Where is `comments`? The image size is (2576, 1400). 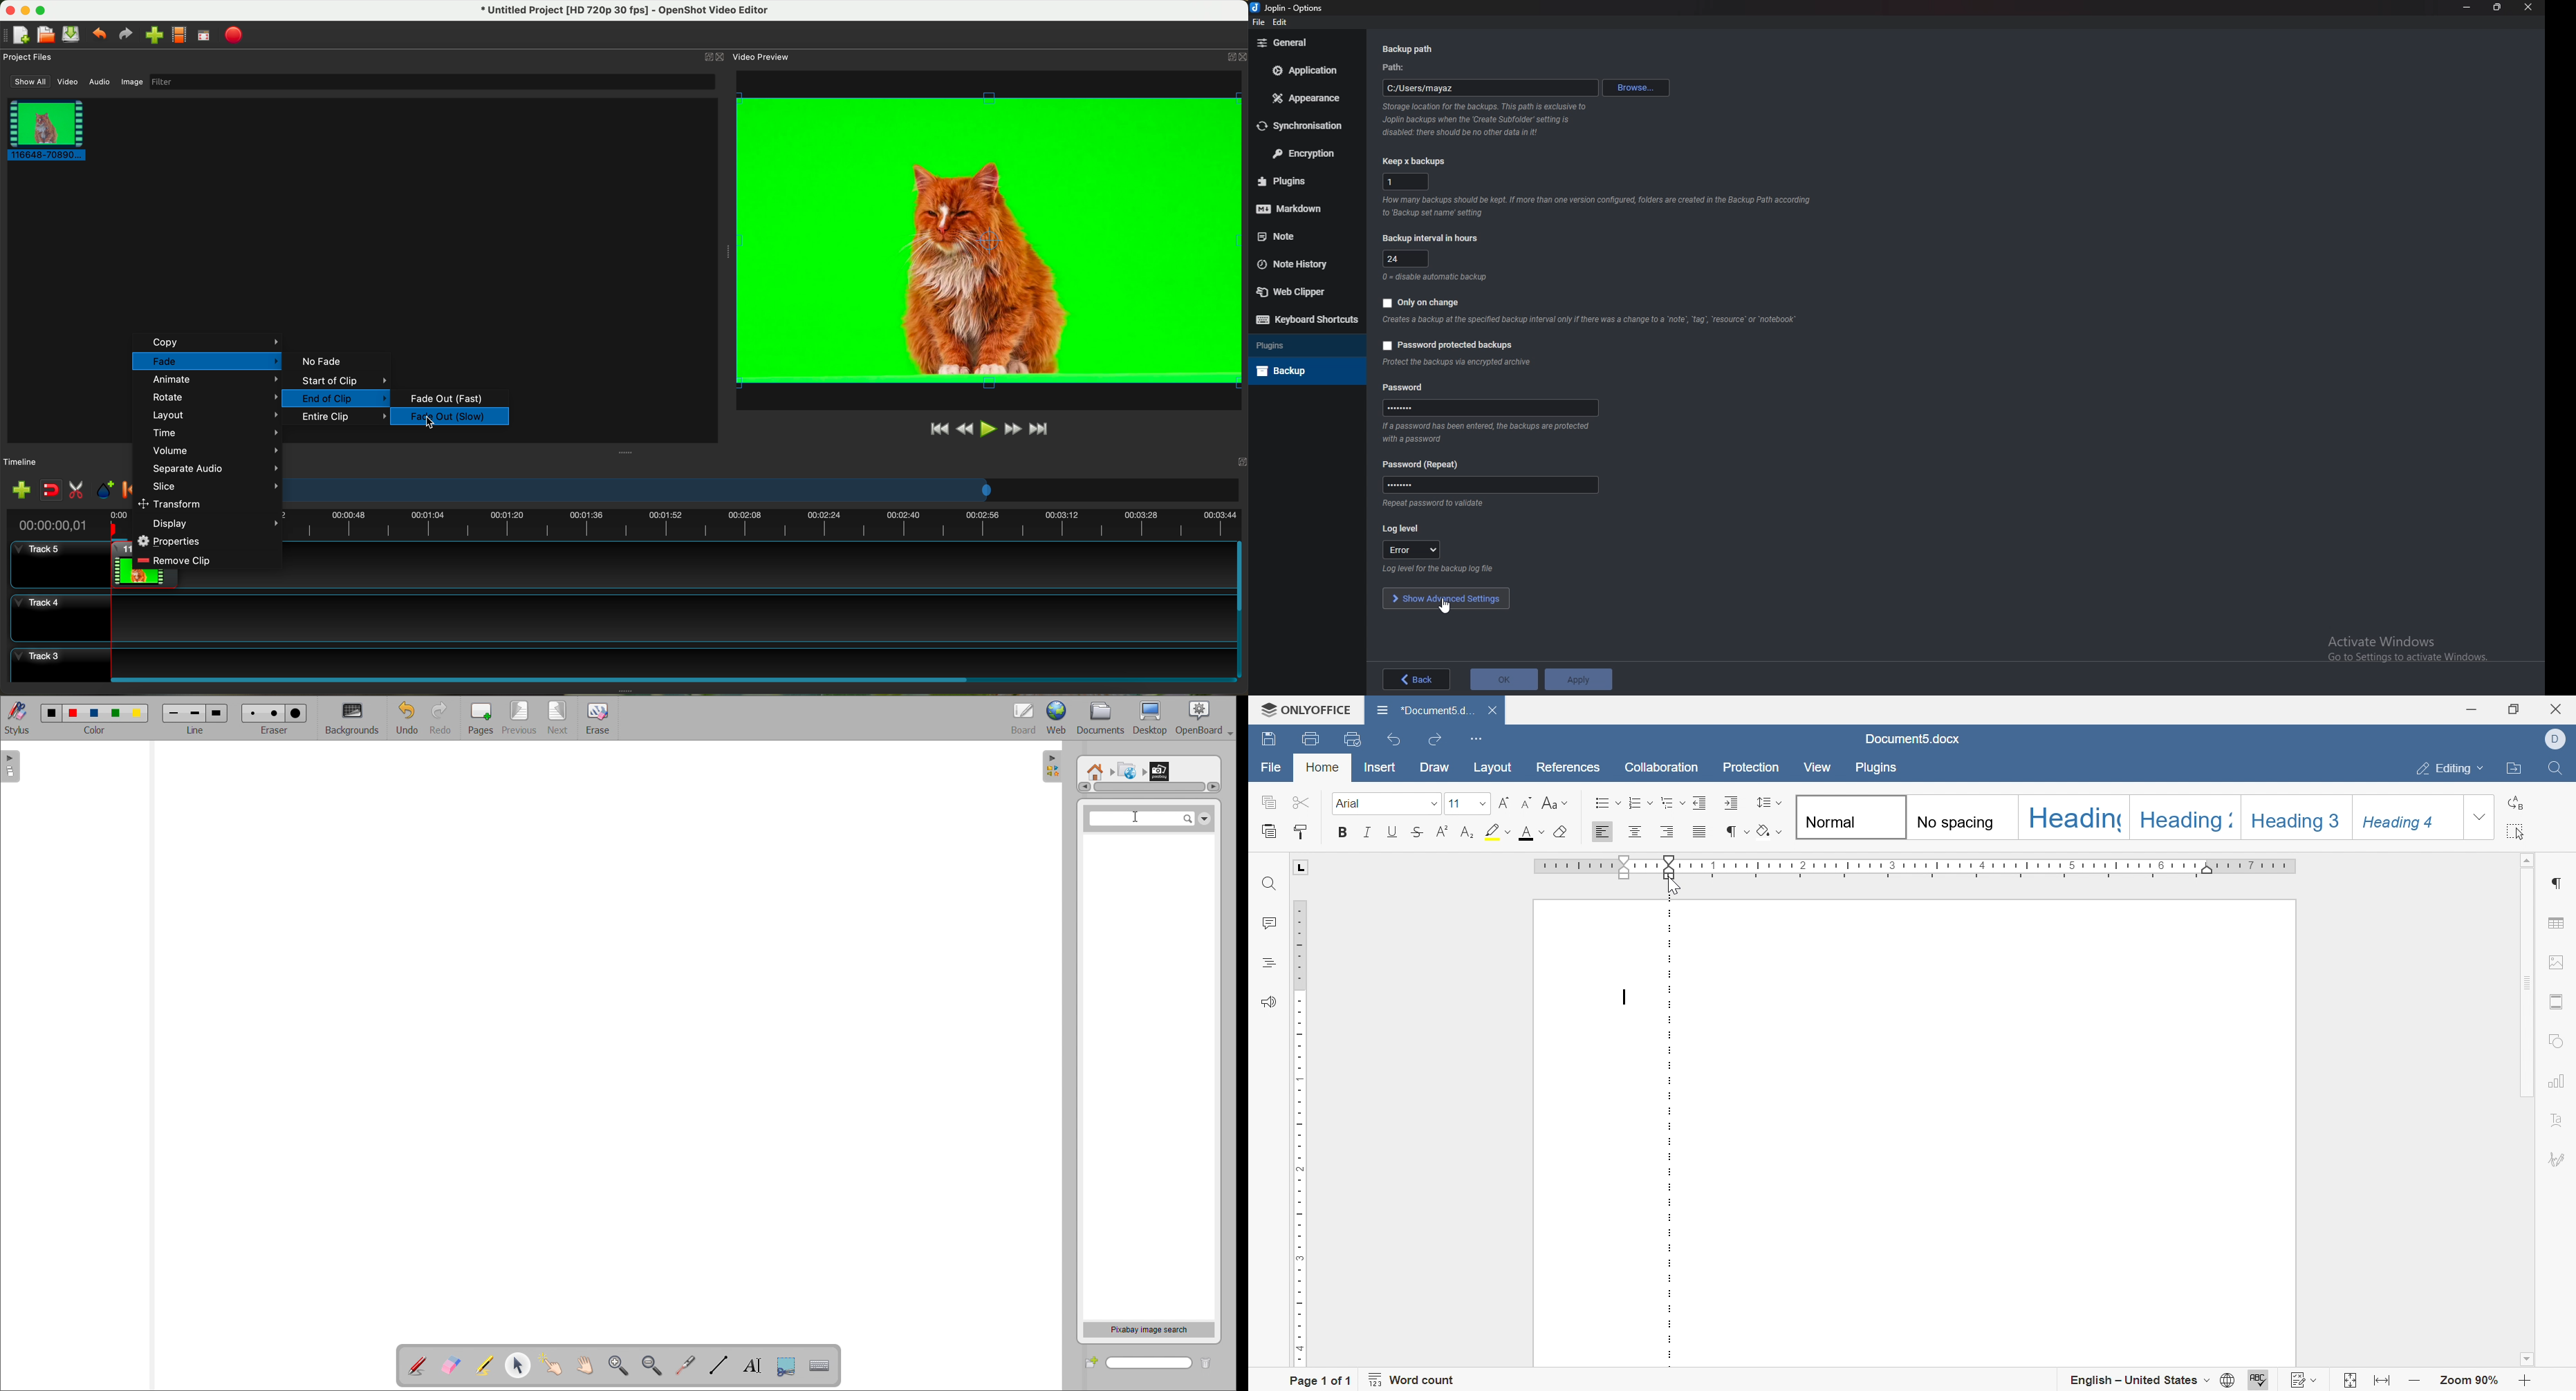
comments is located at coordinates (1268, 922).